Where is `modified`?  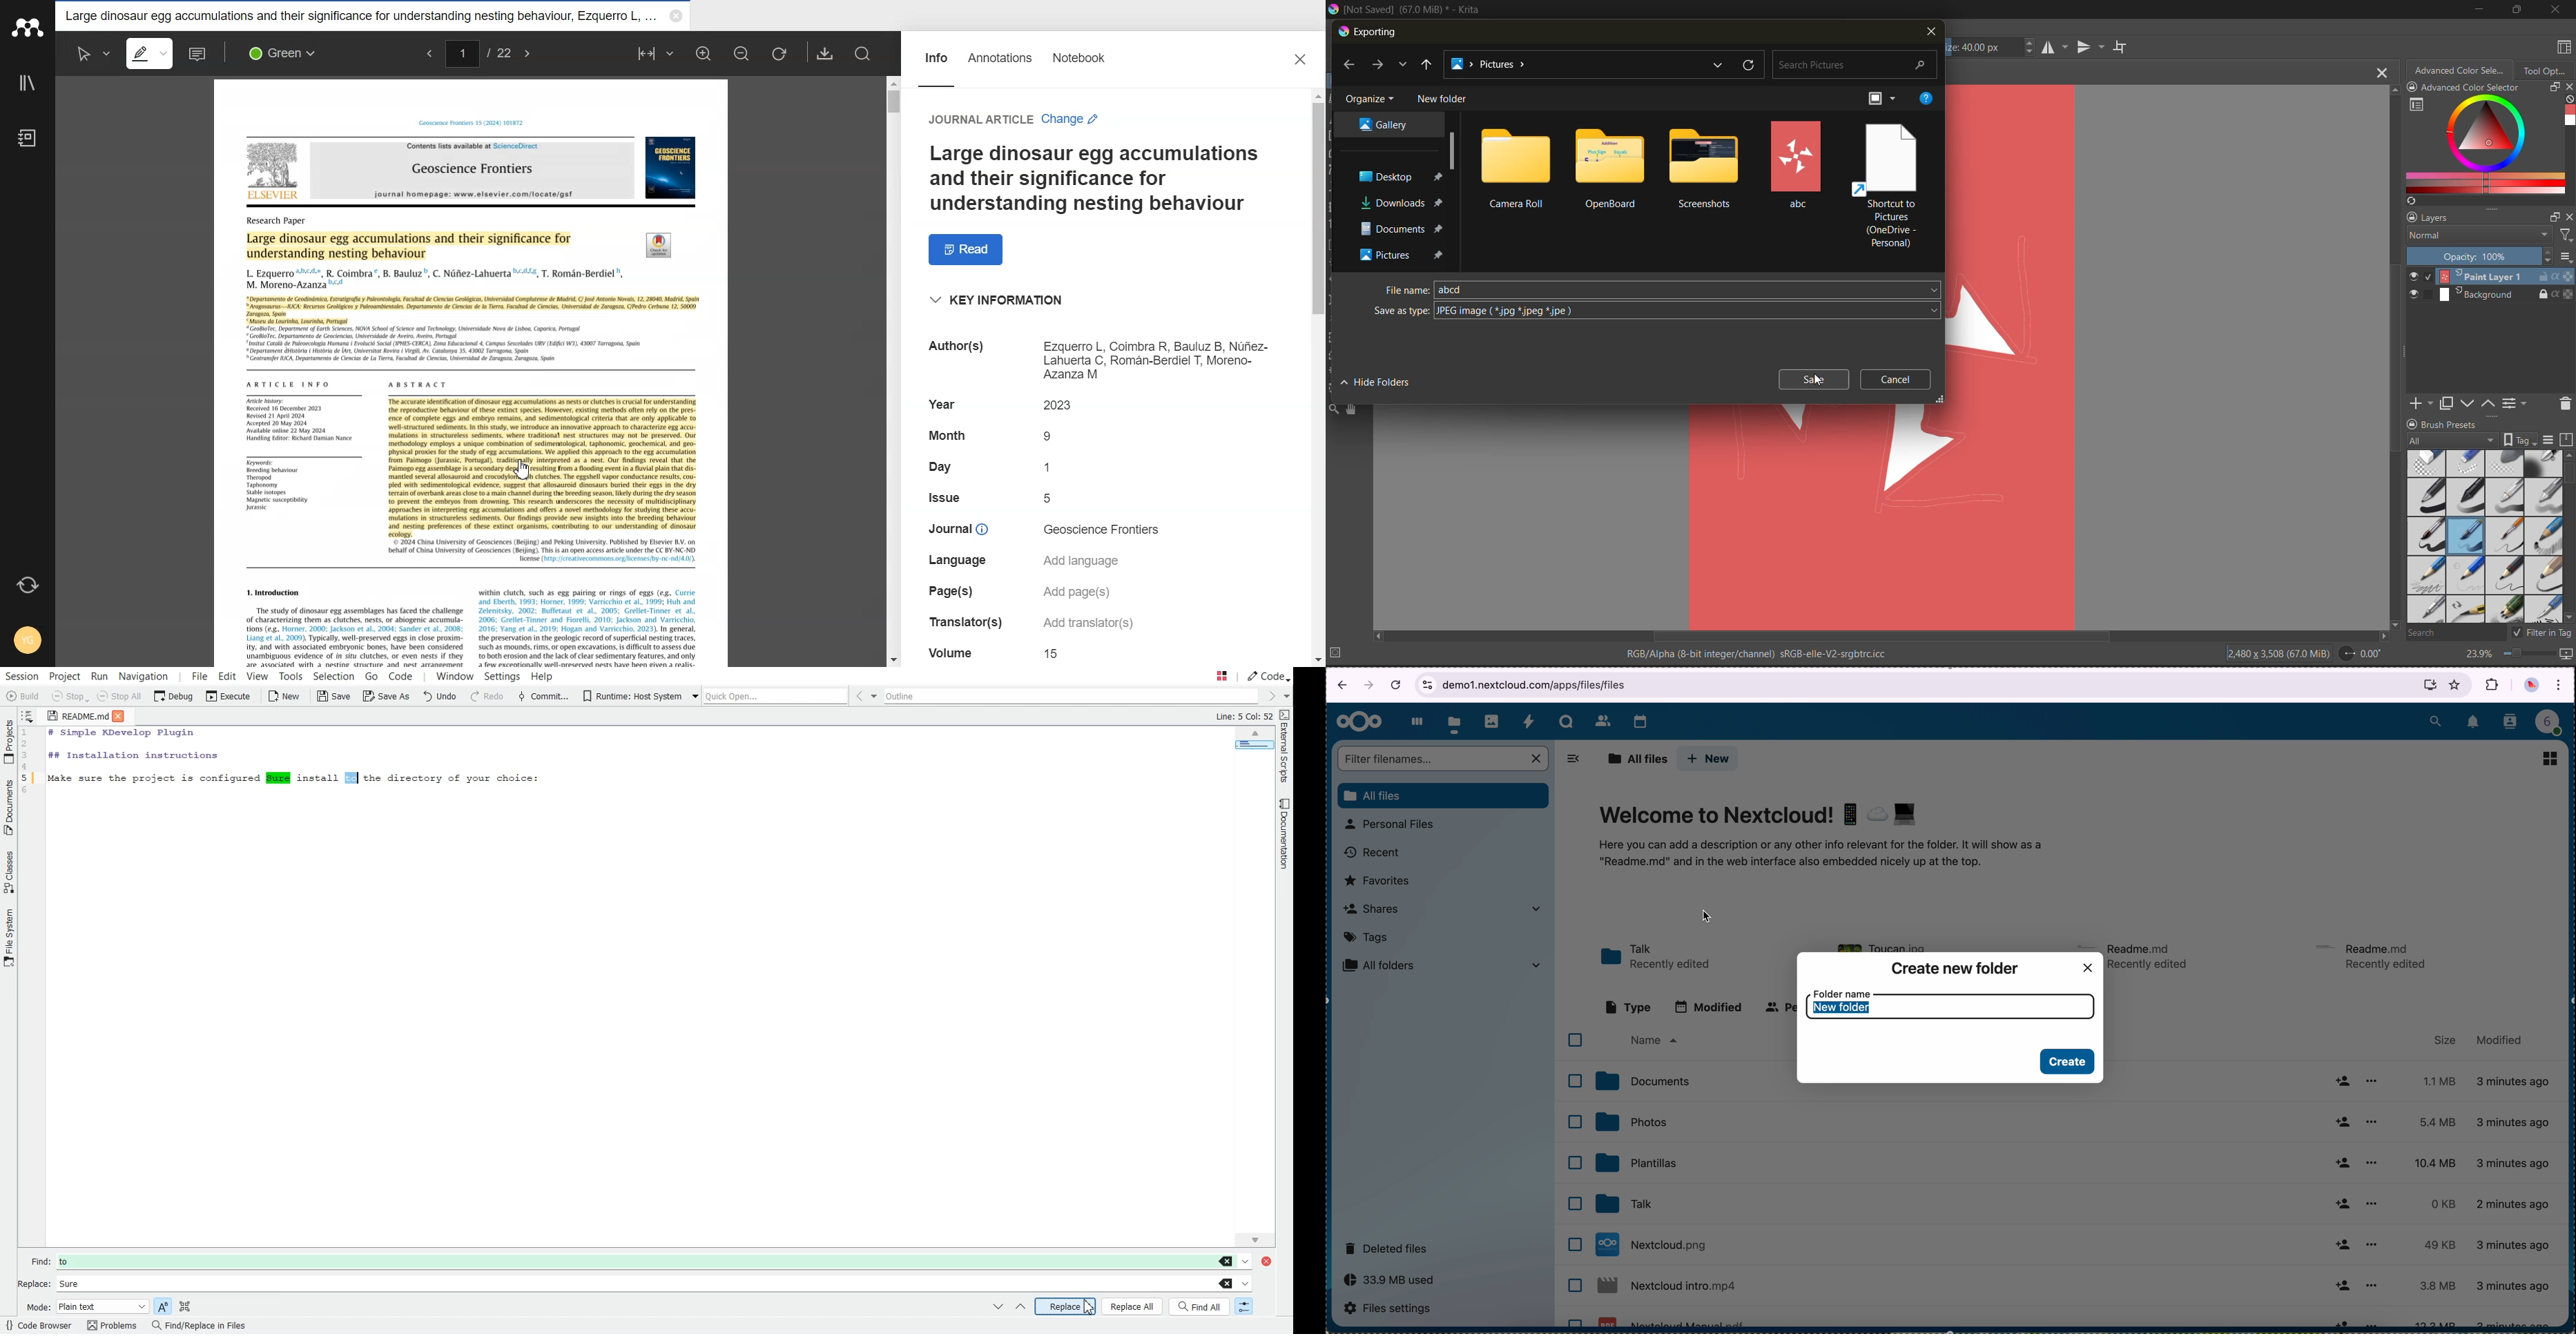 modified is located at coordinates (2500, 1039).